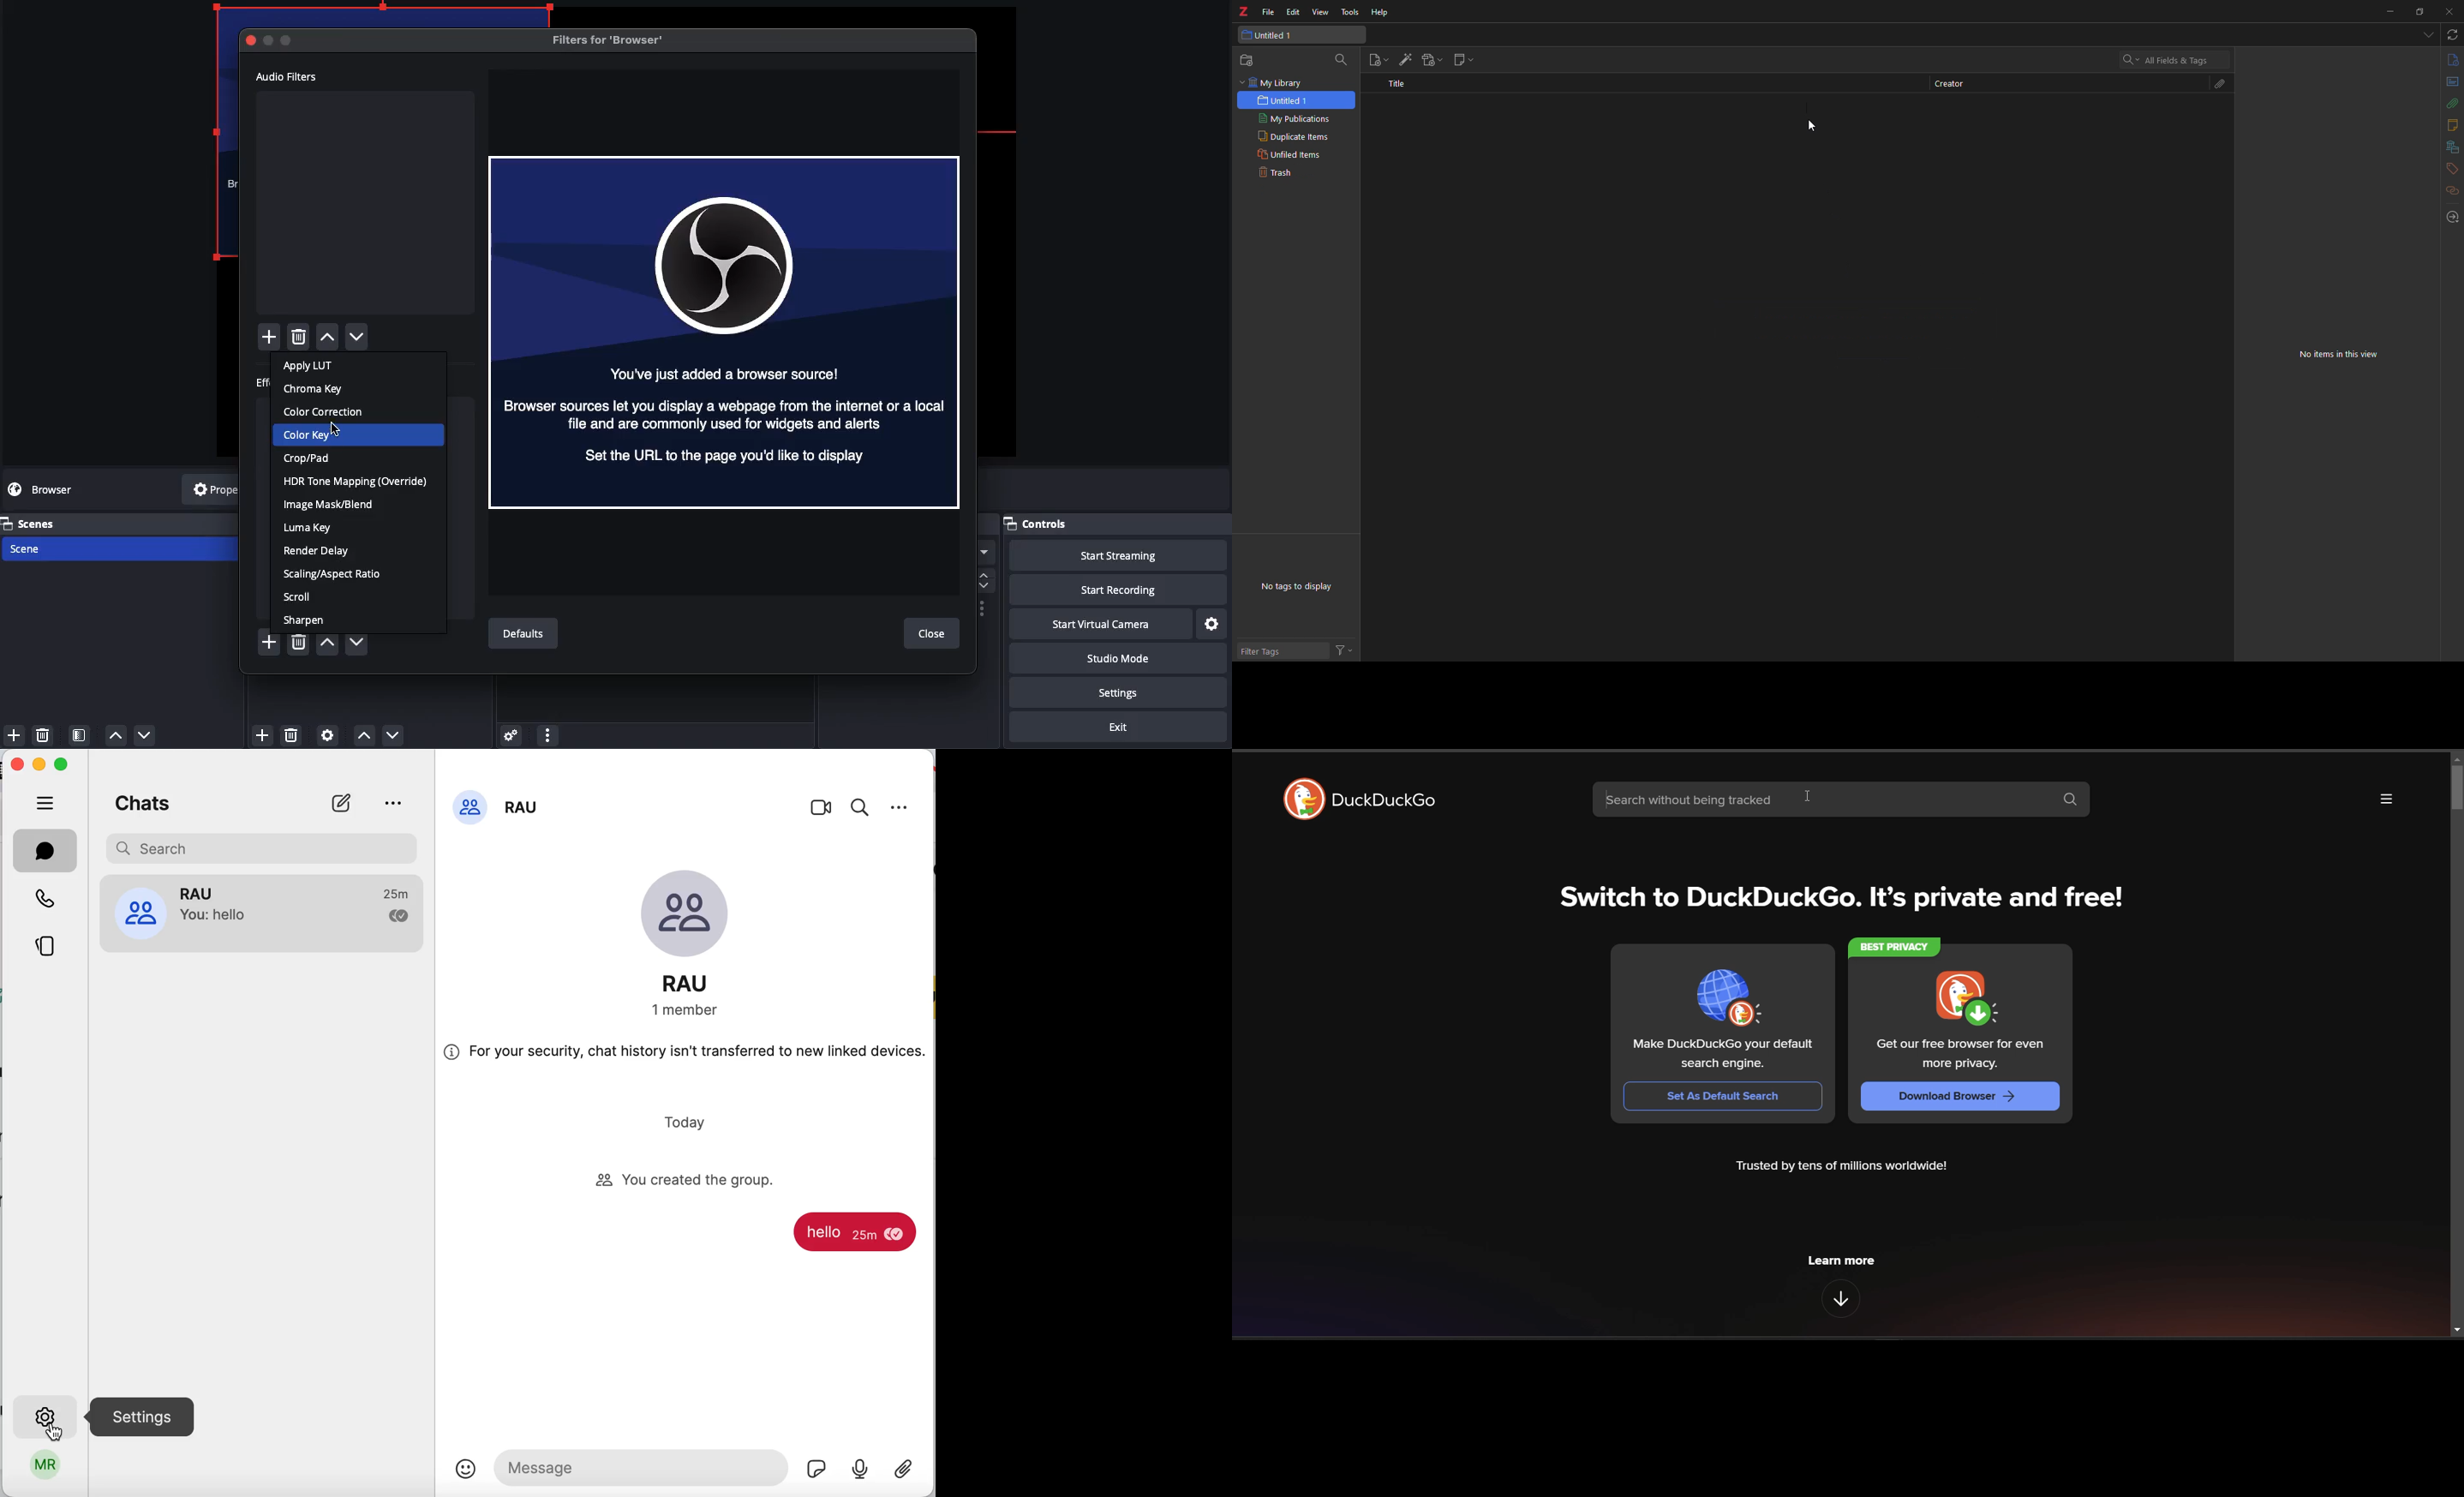  What do you see at coordinates (2451, 35) in the screenshot?
I see `sync` at bounding box center [2451, 35].